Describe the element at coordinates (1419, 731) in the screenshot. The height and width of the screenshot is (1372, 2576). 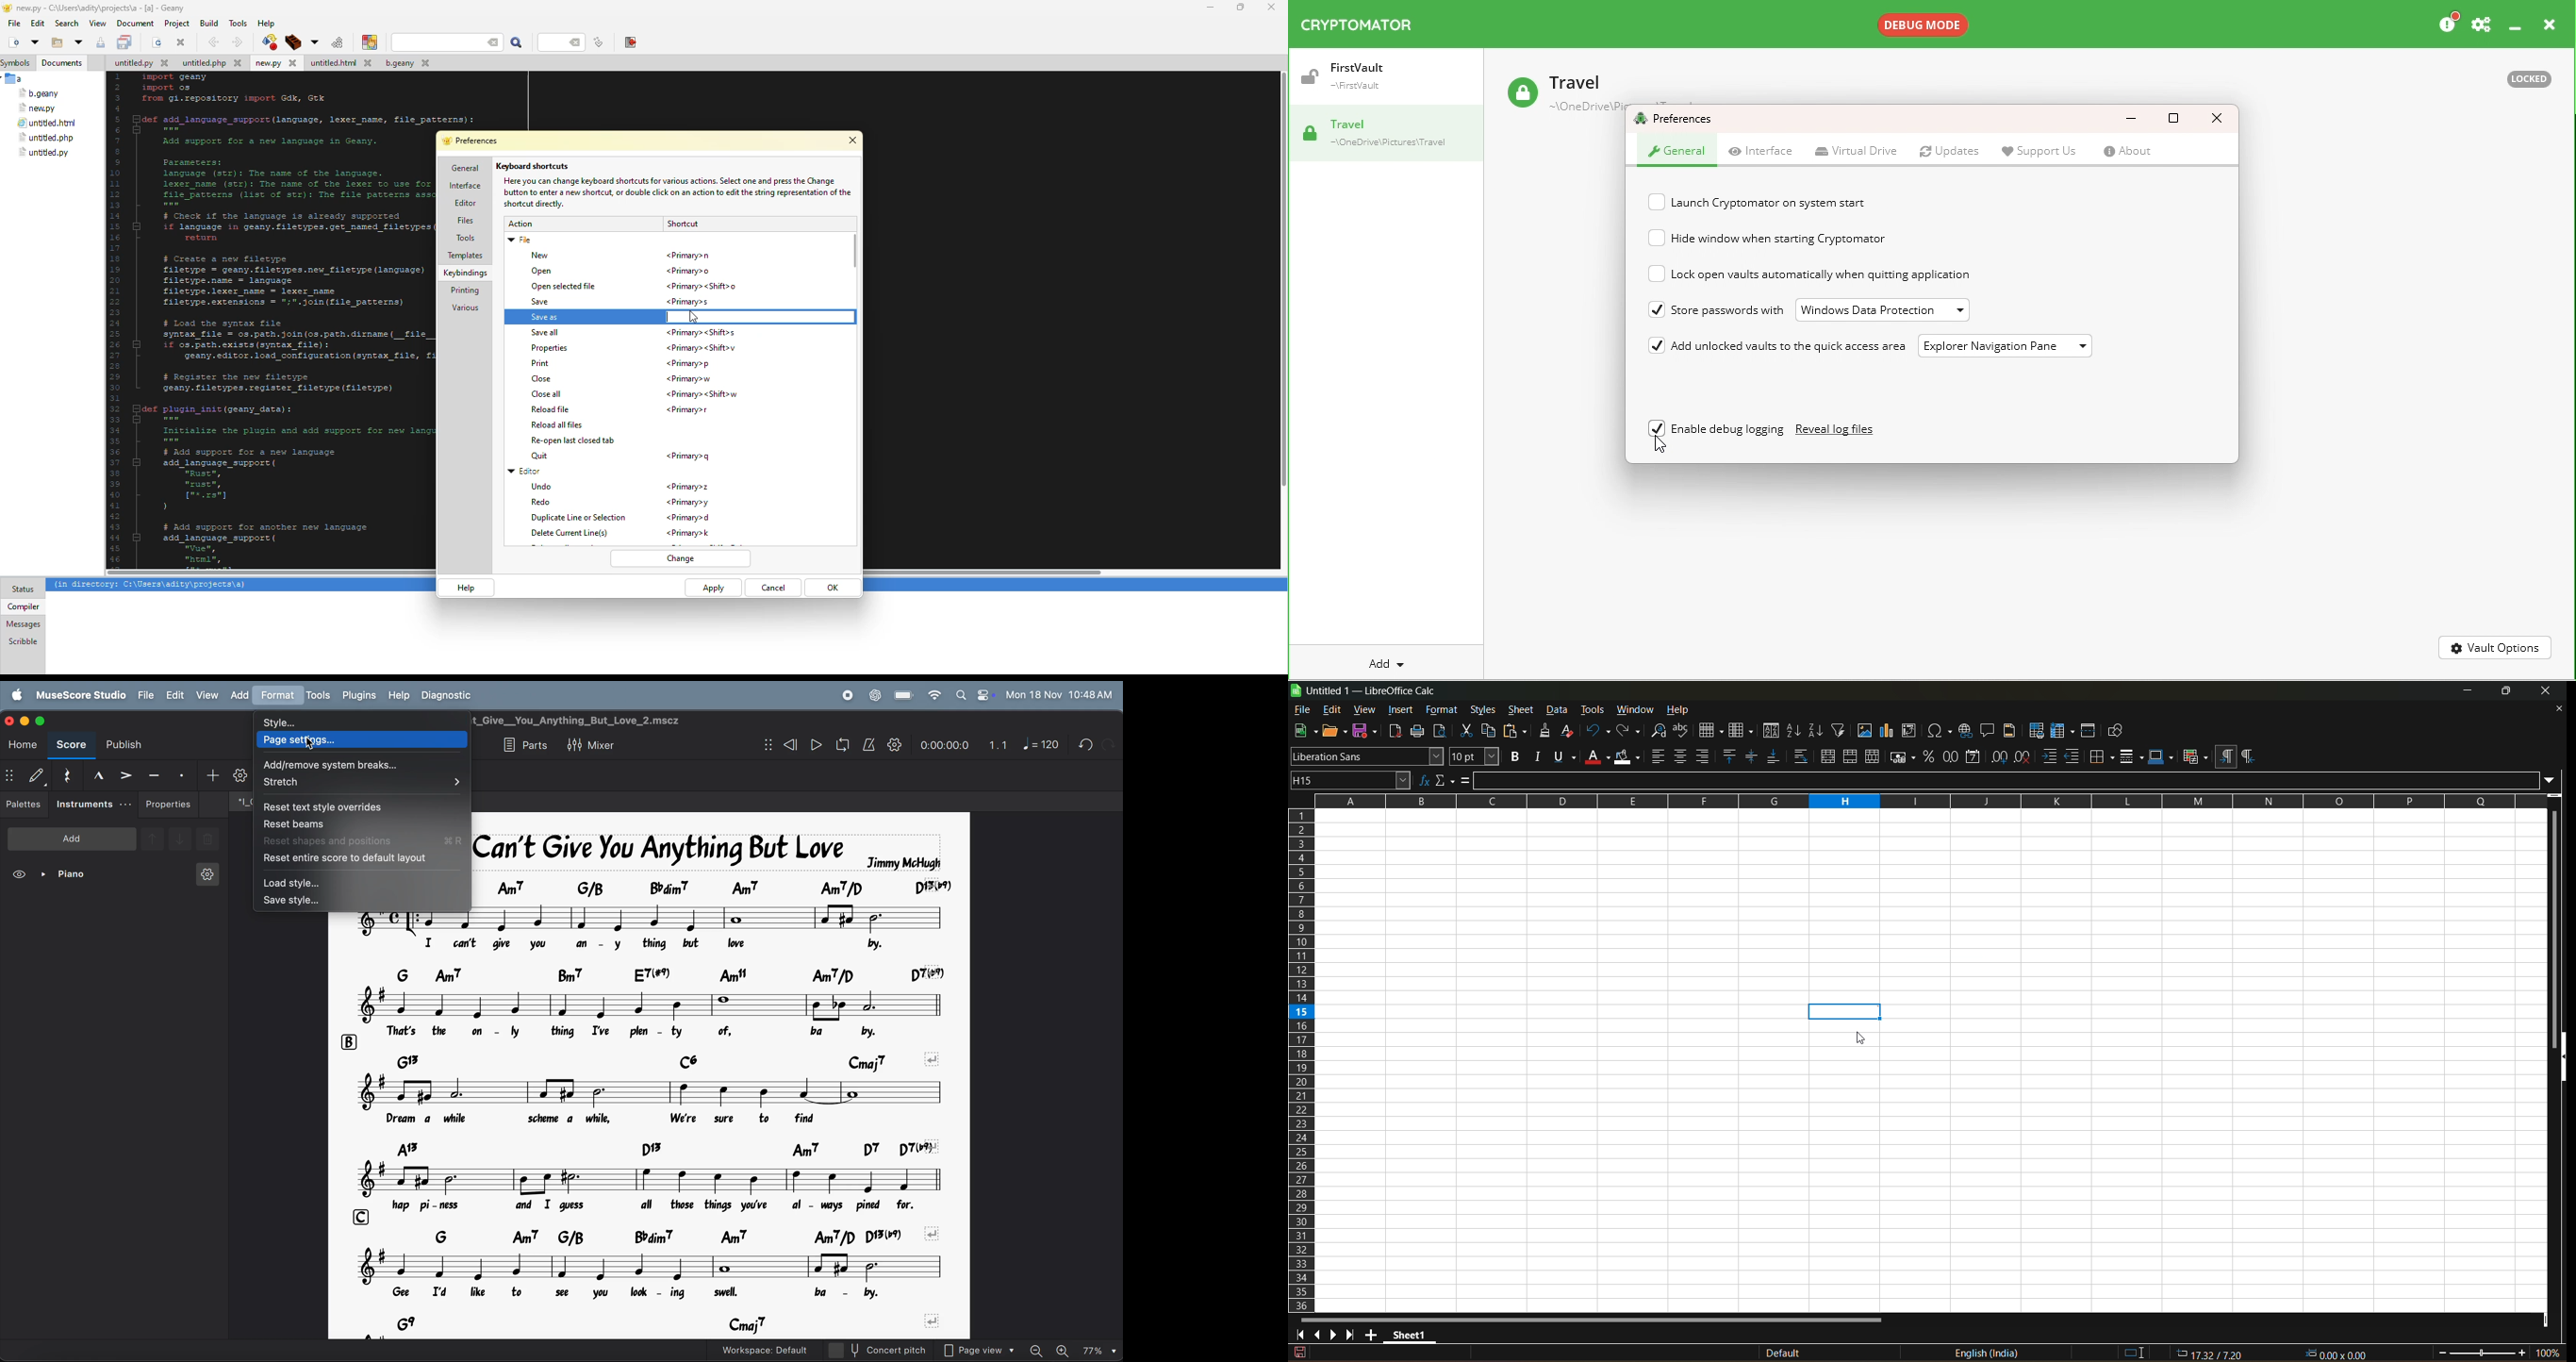
I see `print` at that location.